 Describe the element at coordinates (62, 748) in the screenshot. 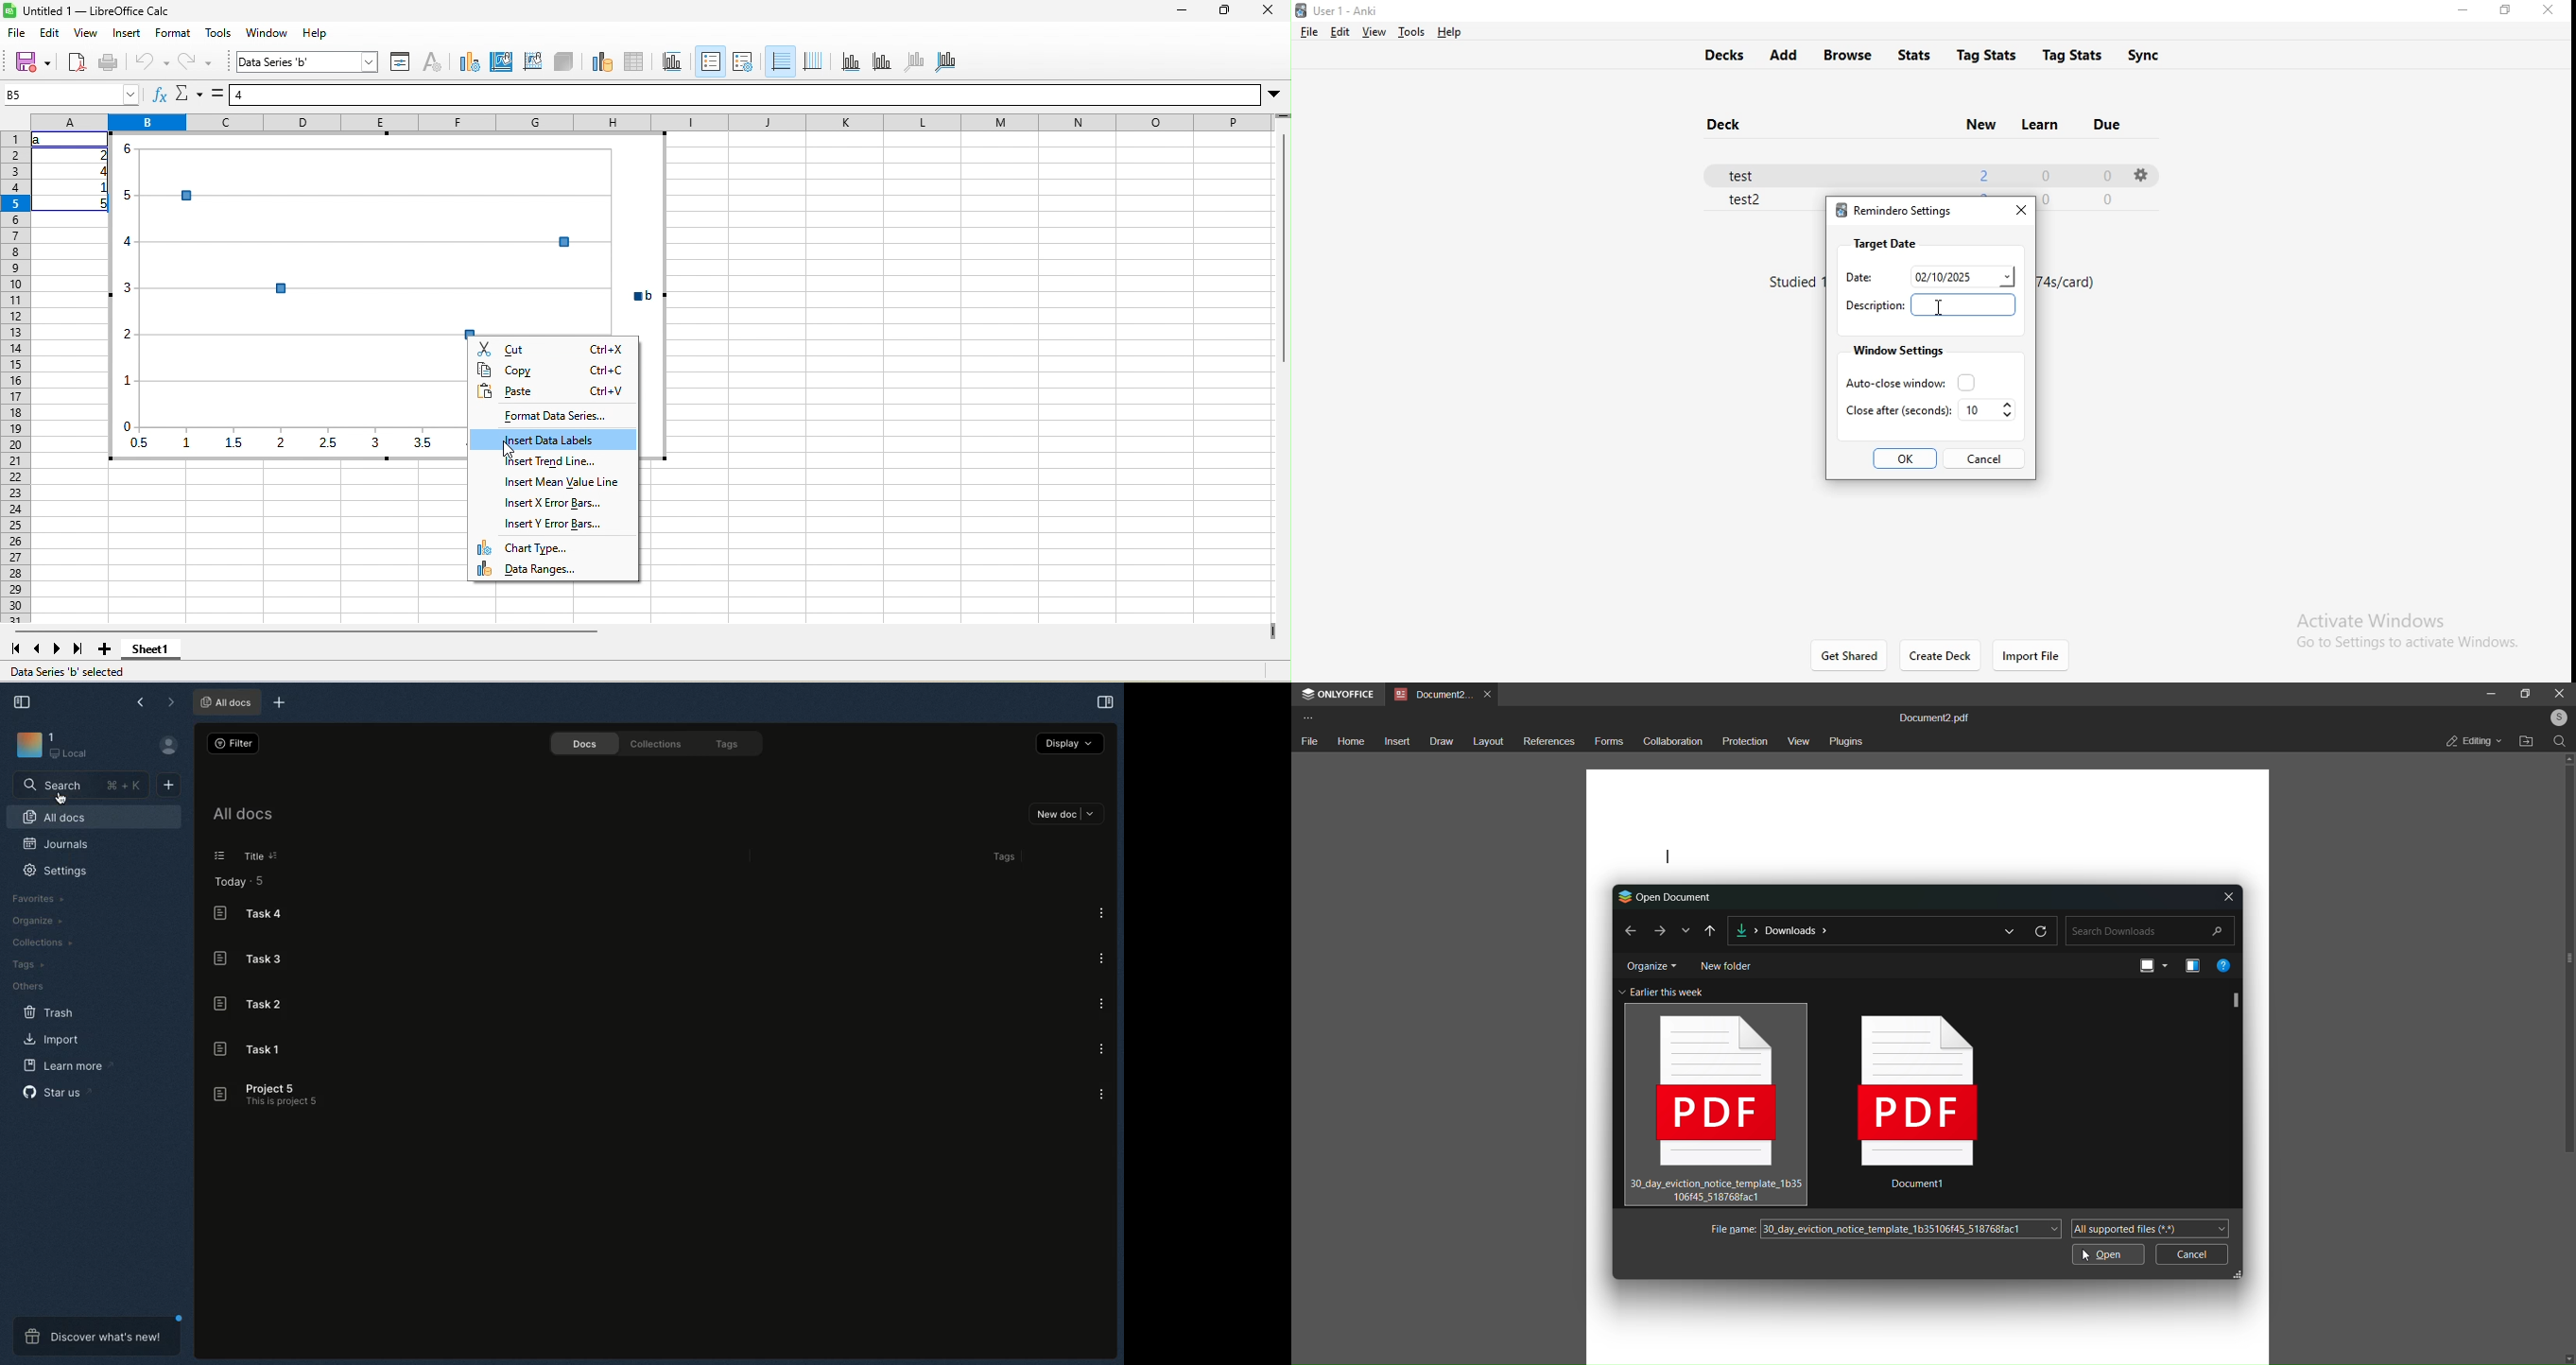

I see `Workbench` at that location.